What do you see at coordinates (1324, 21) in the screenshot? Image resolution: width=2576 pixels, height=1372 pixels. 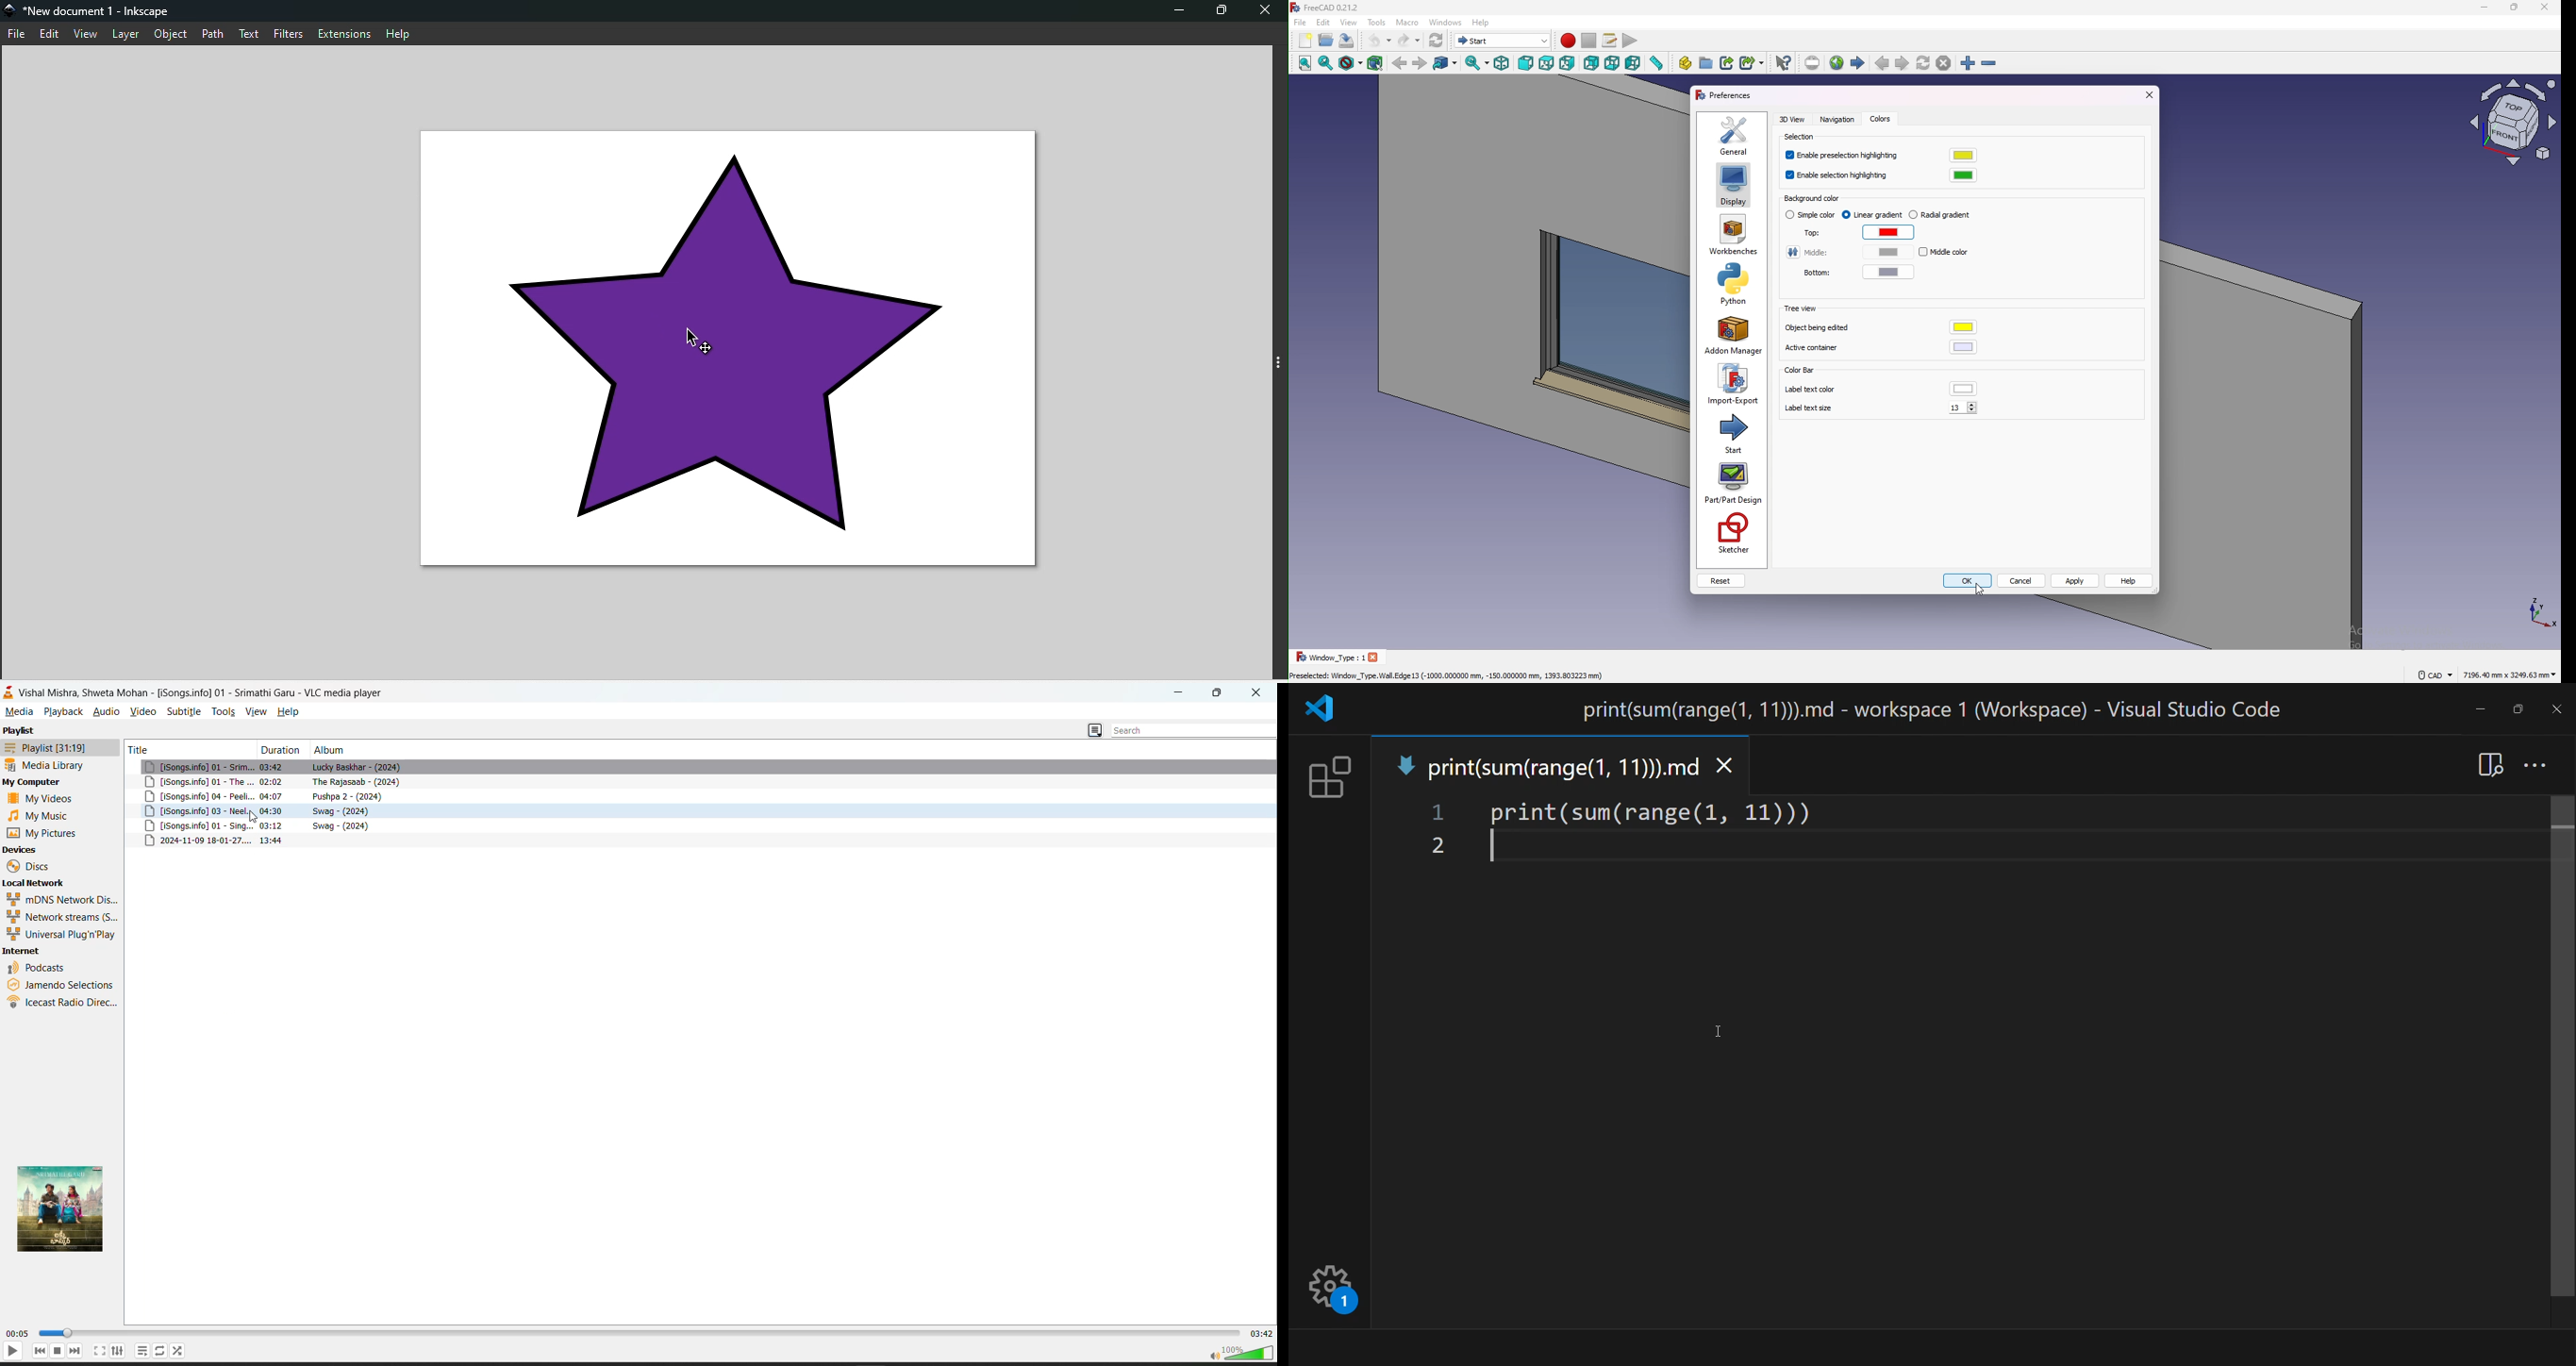 I see `edit` at bounding box center [1324, 21].